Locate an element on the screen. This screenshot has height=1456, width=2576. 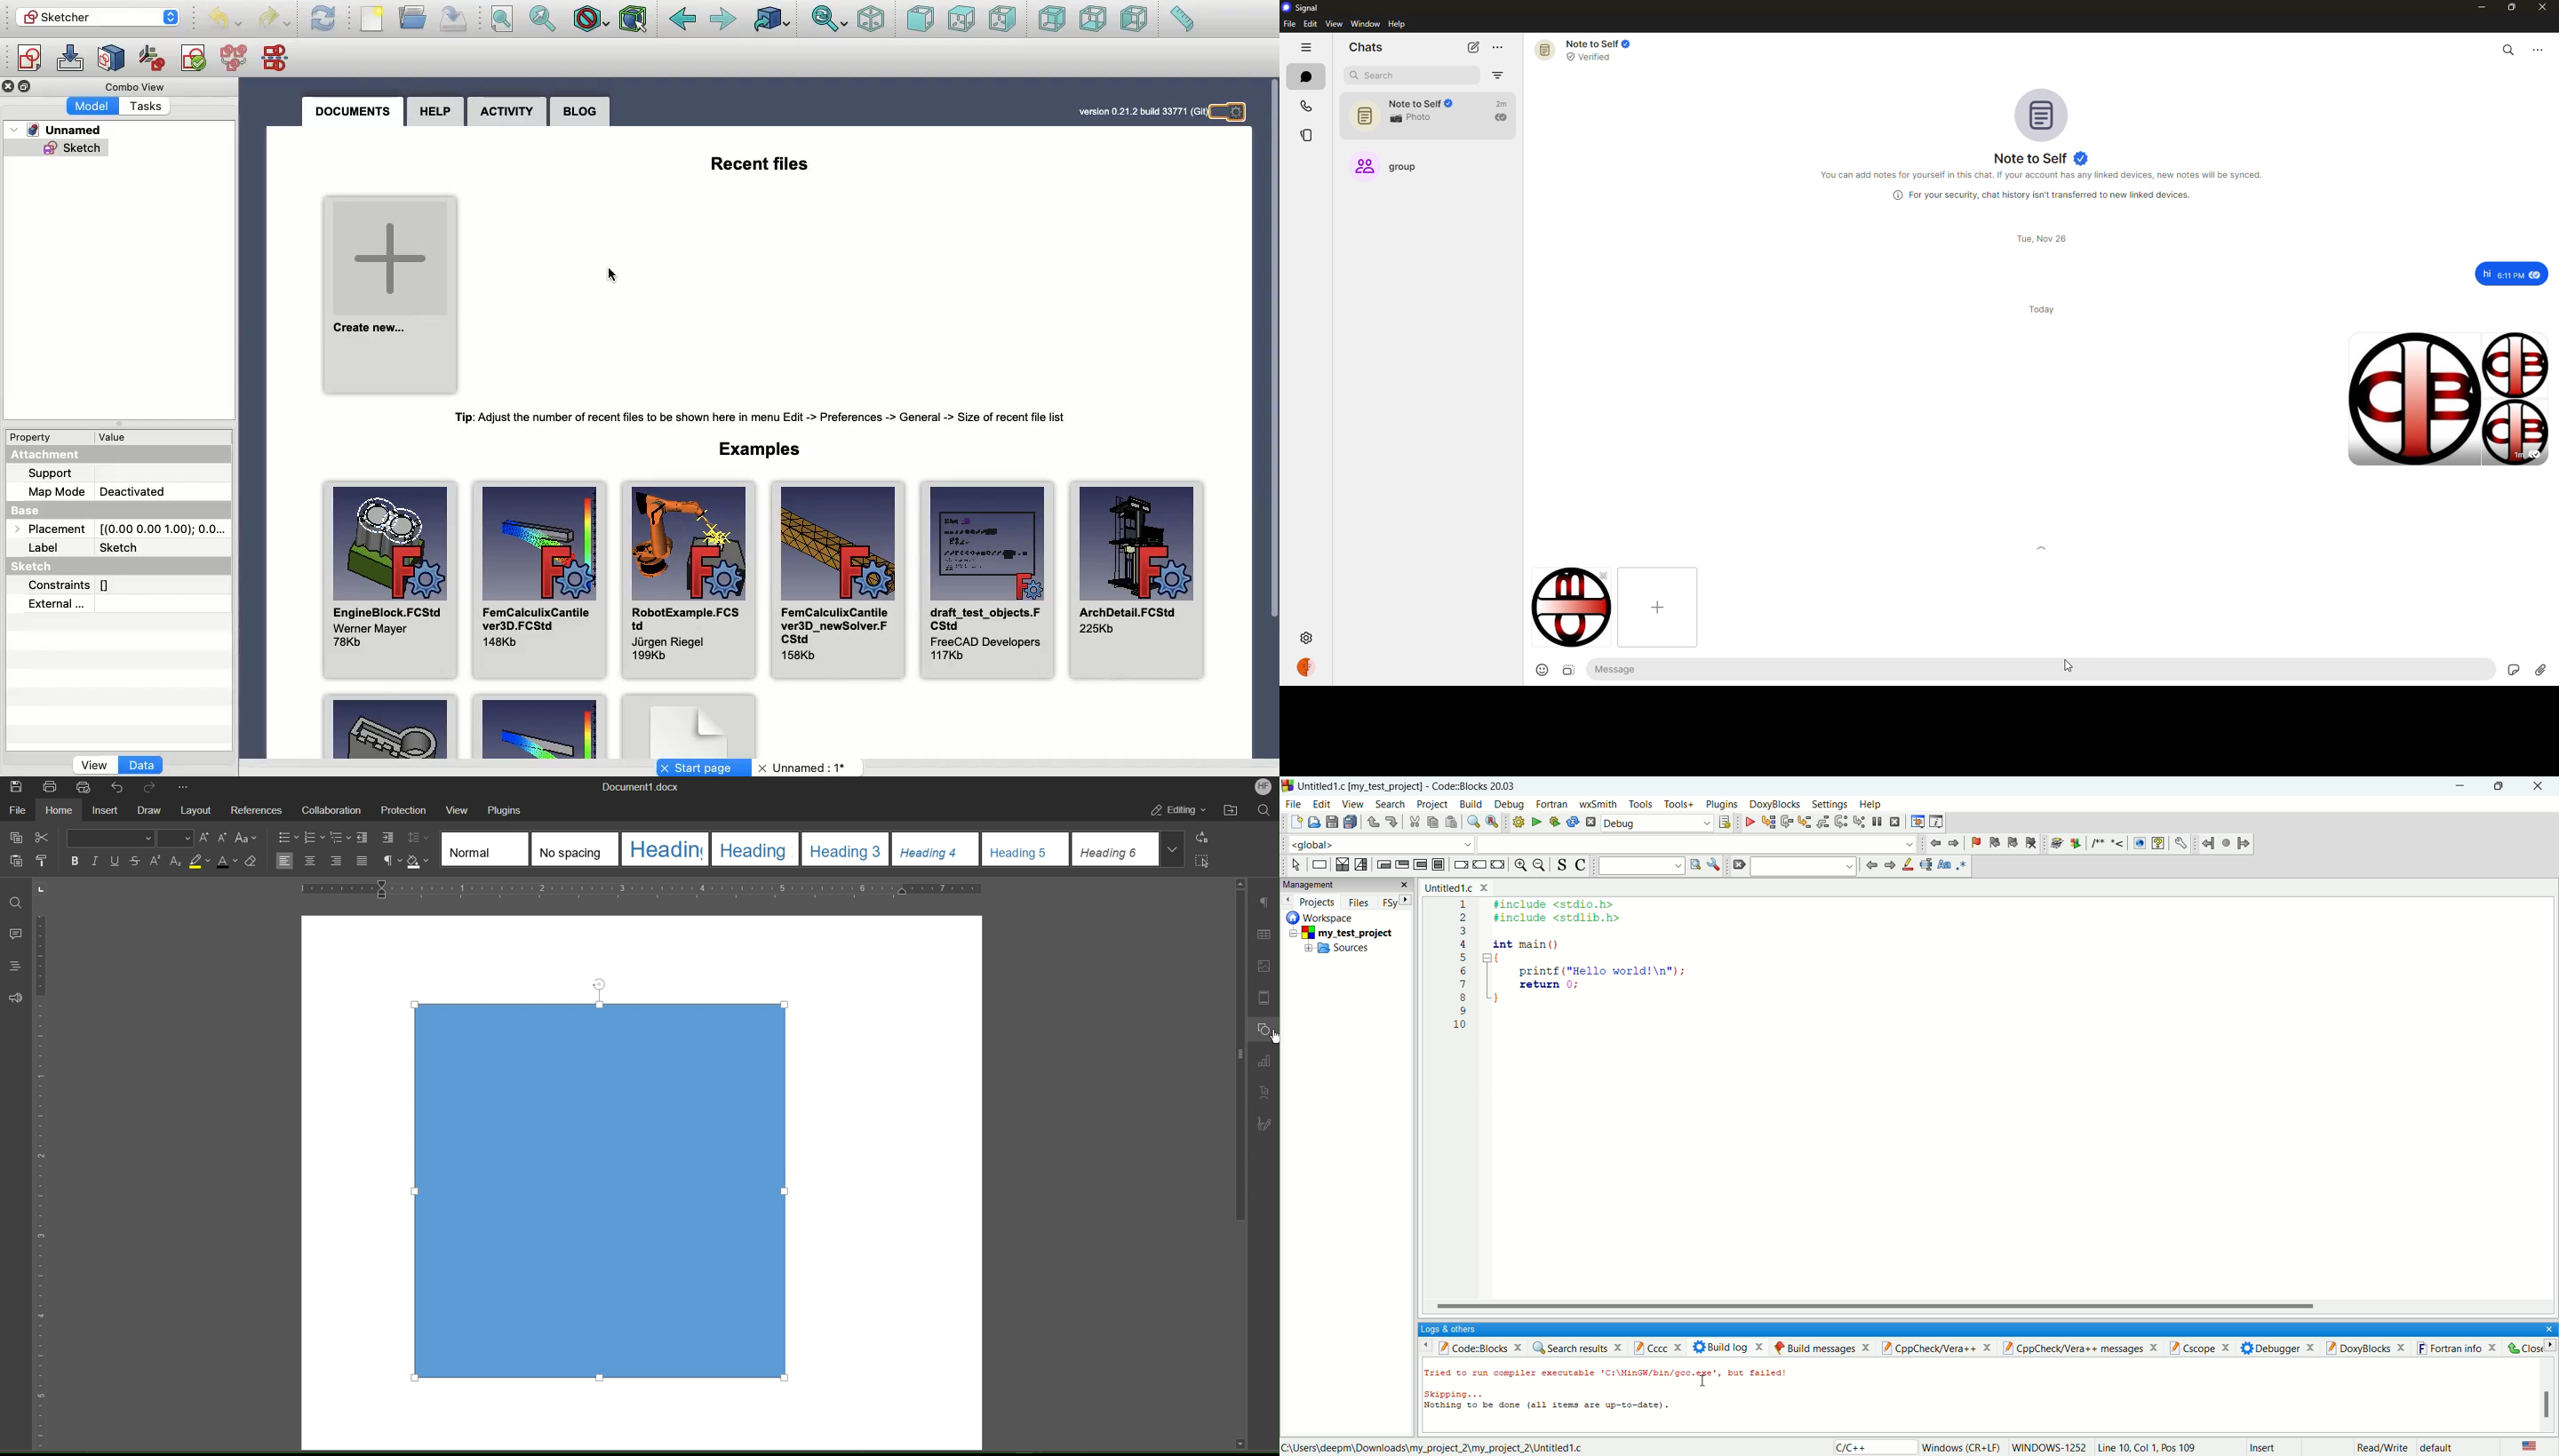
emoji is located at coordinates (1540, 670).